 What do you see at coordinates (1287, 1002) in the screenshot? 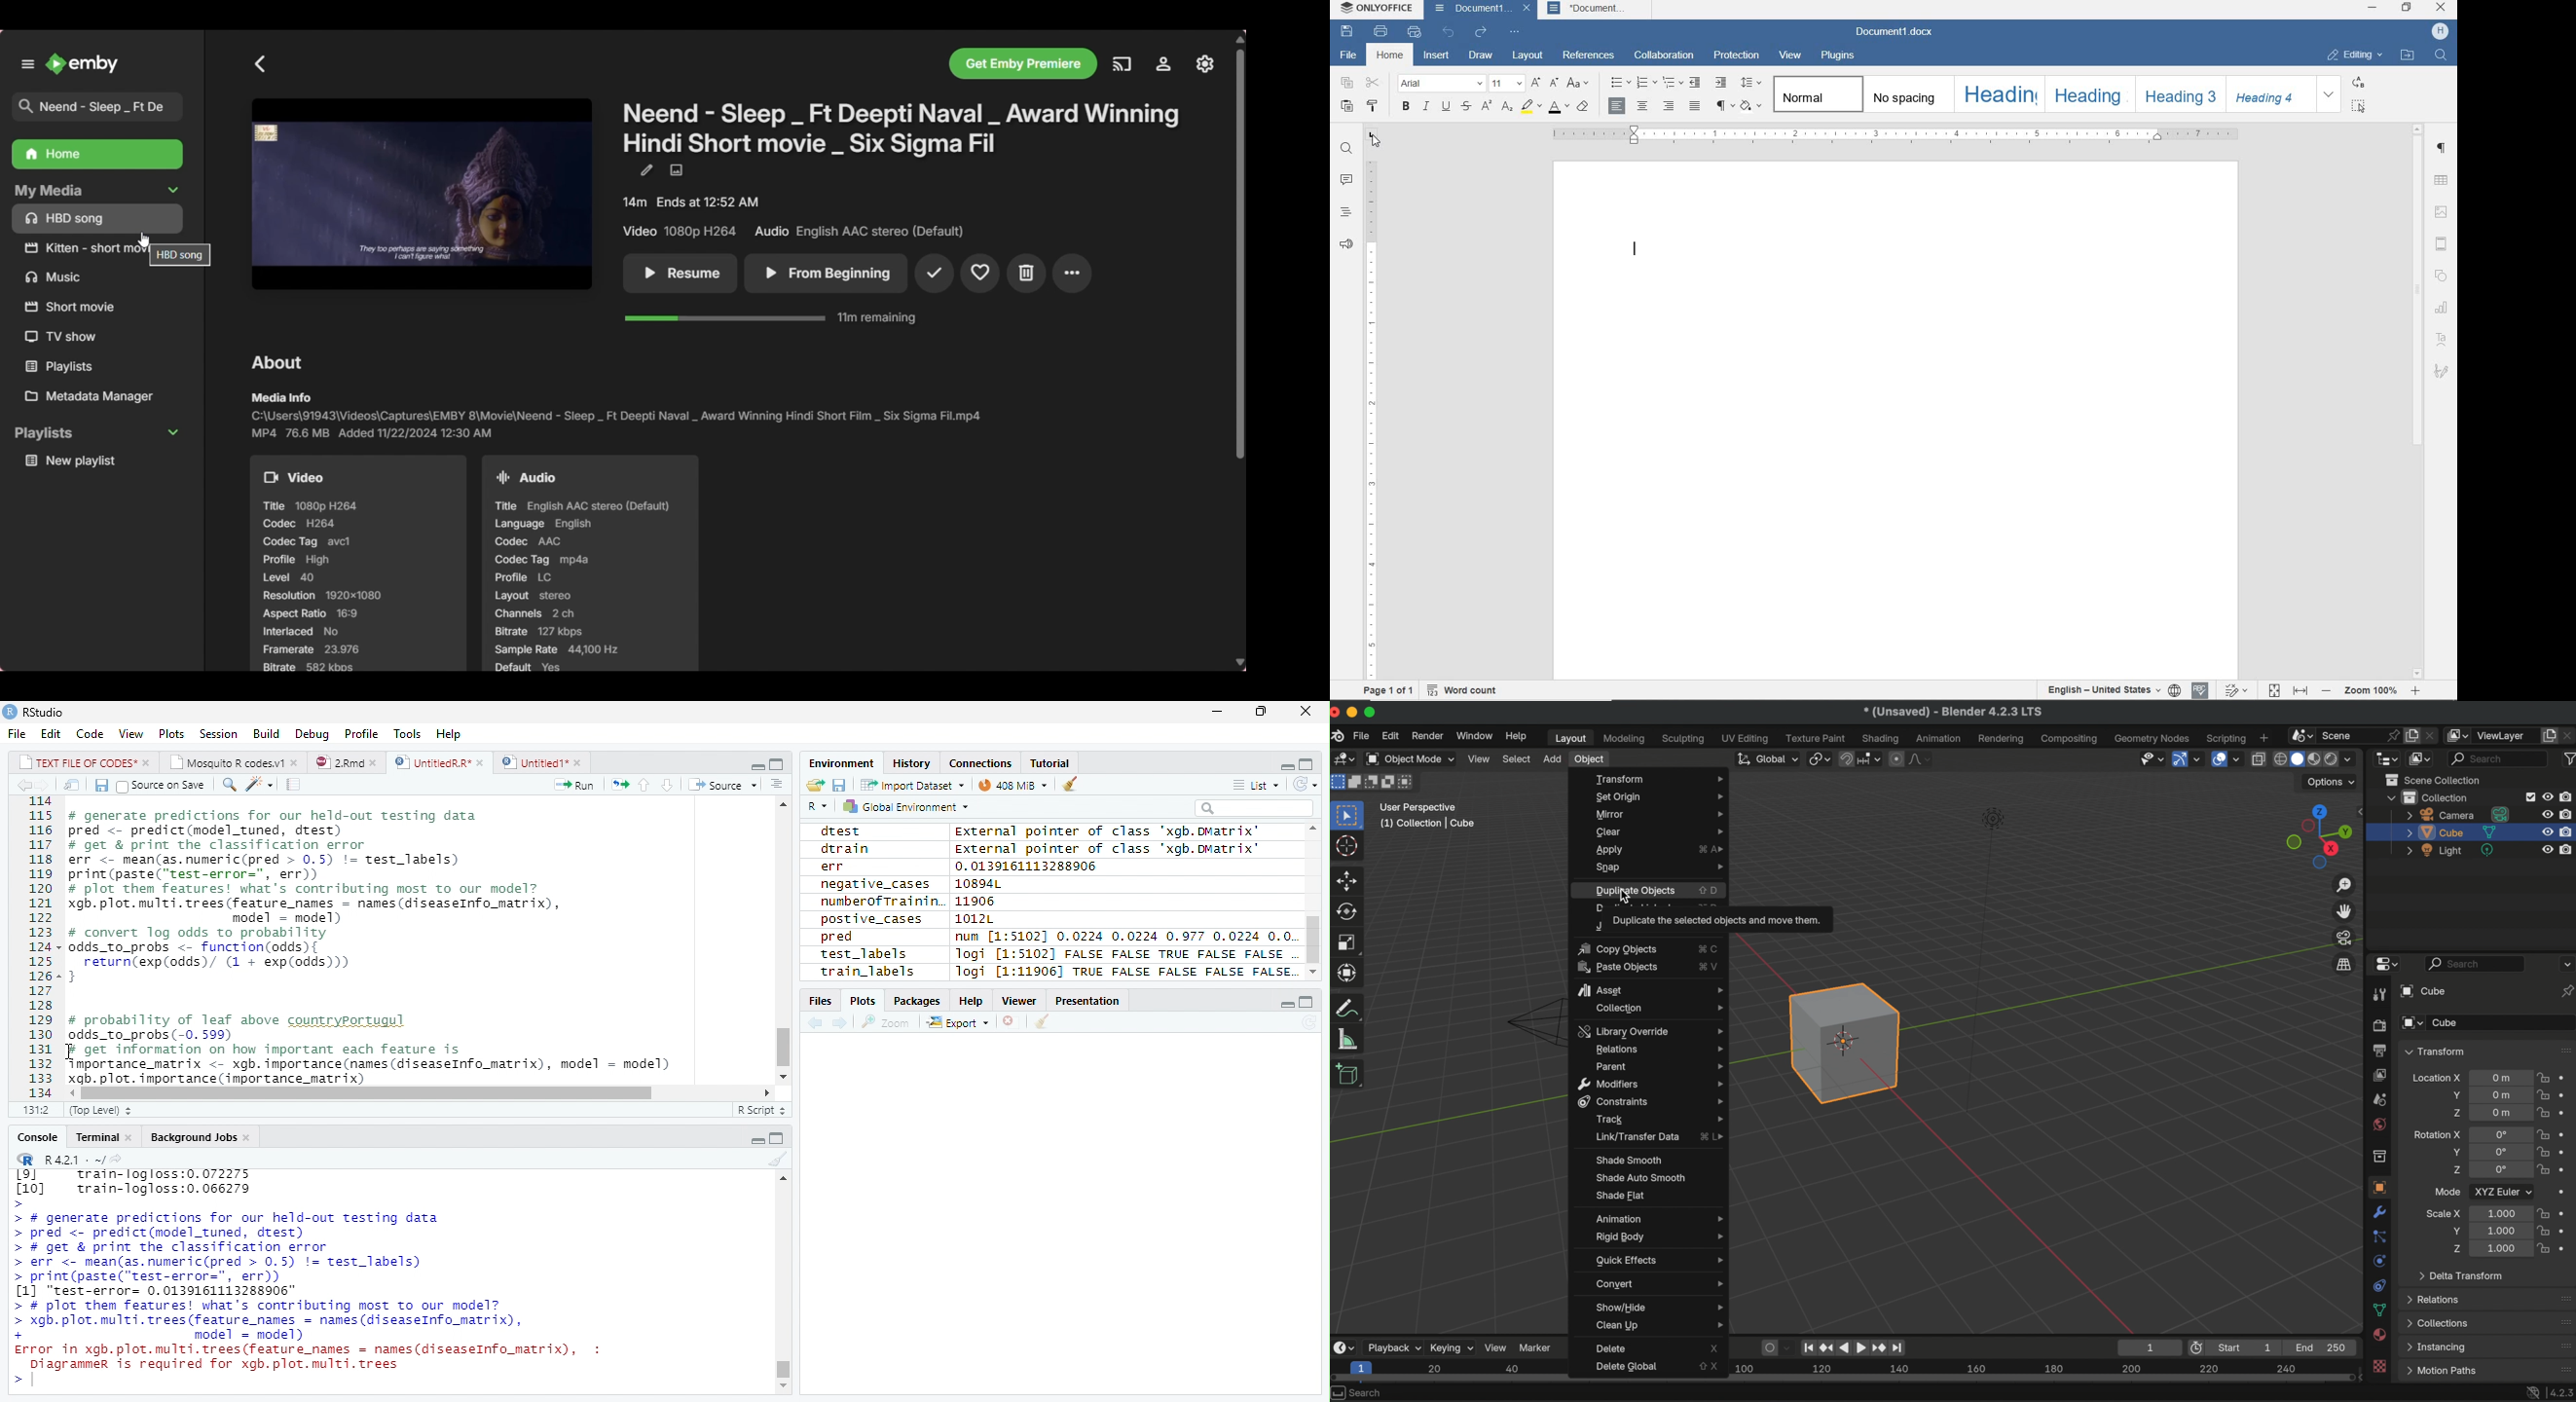
I see `Minimize` at bounding box center [1287, 1002].